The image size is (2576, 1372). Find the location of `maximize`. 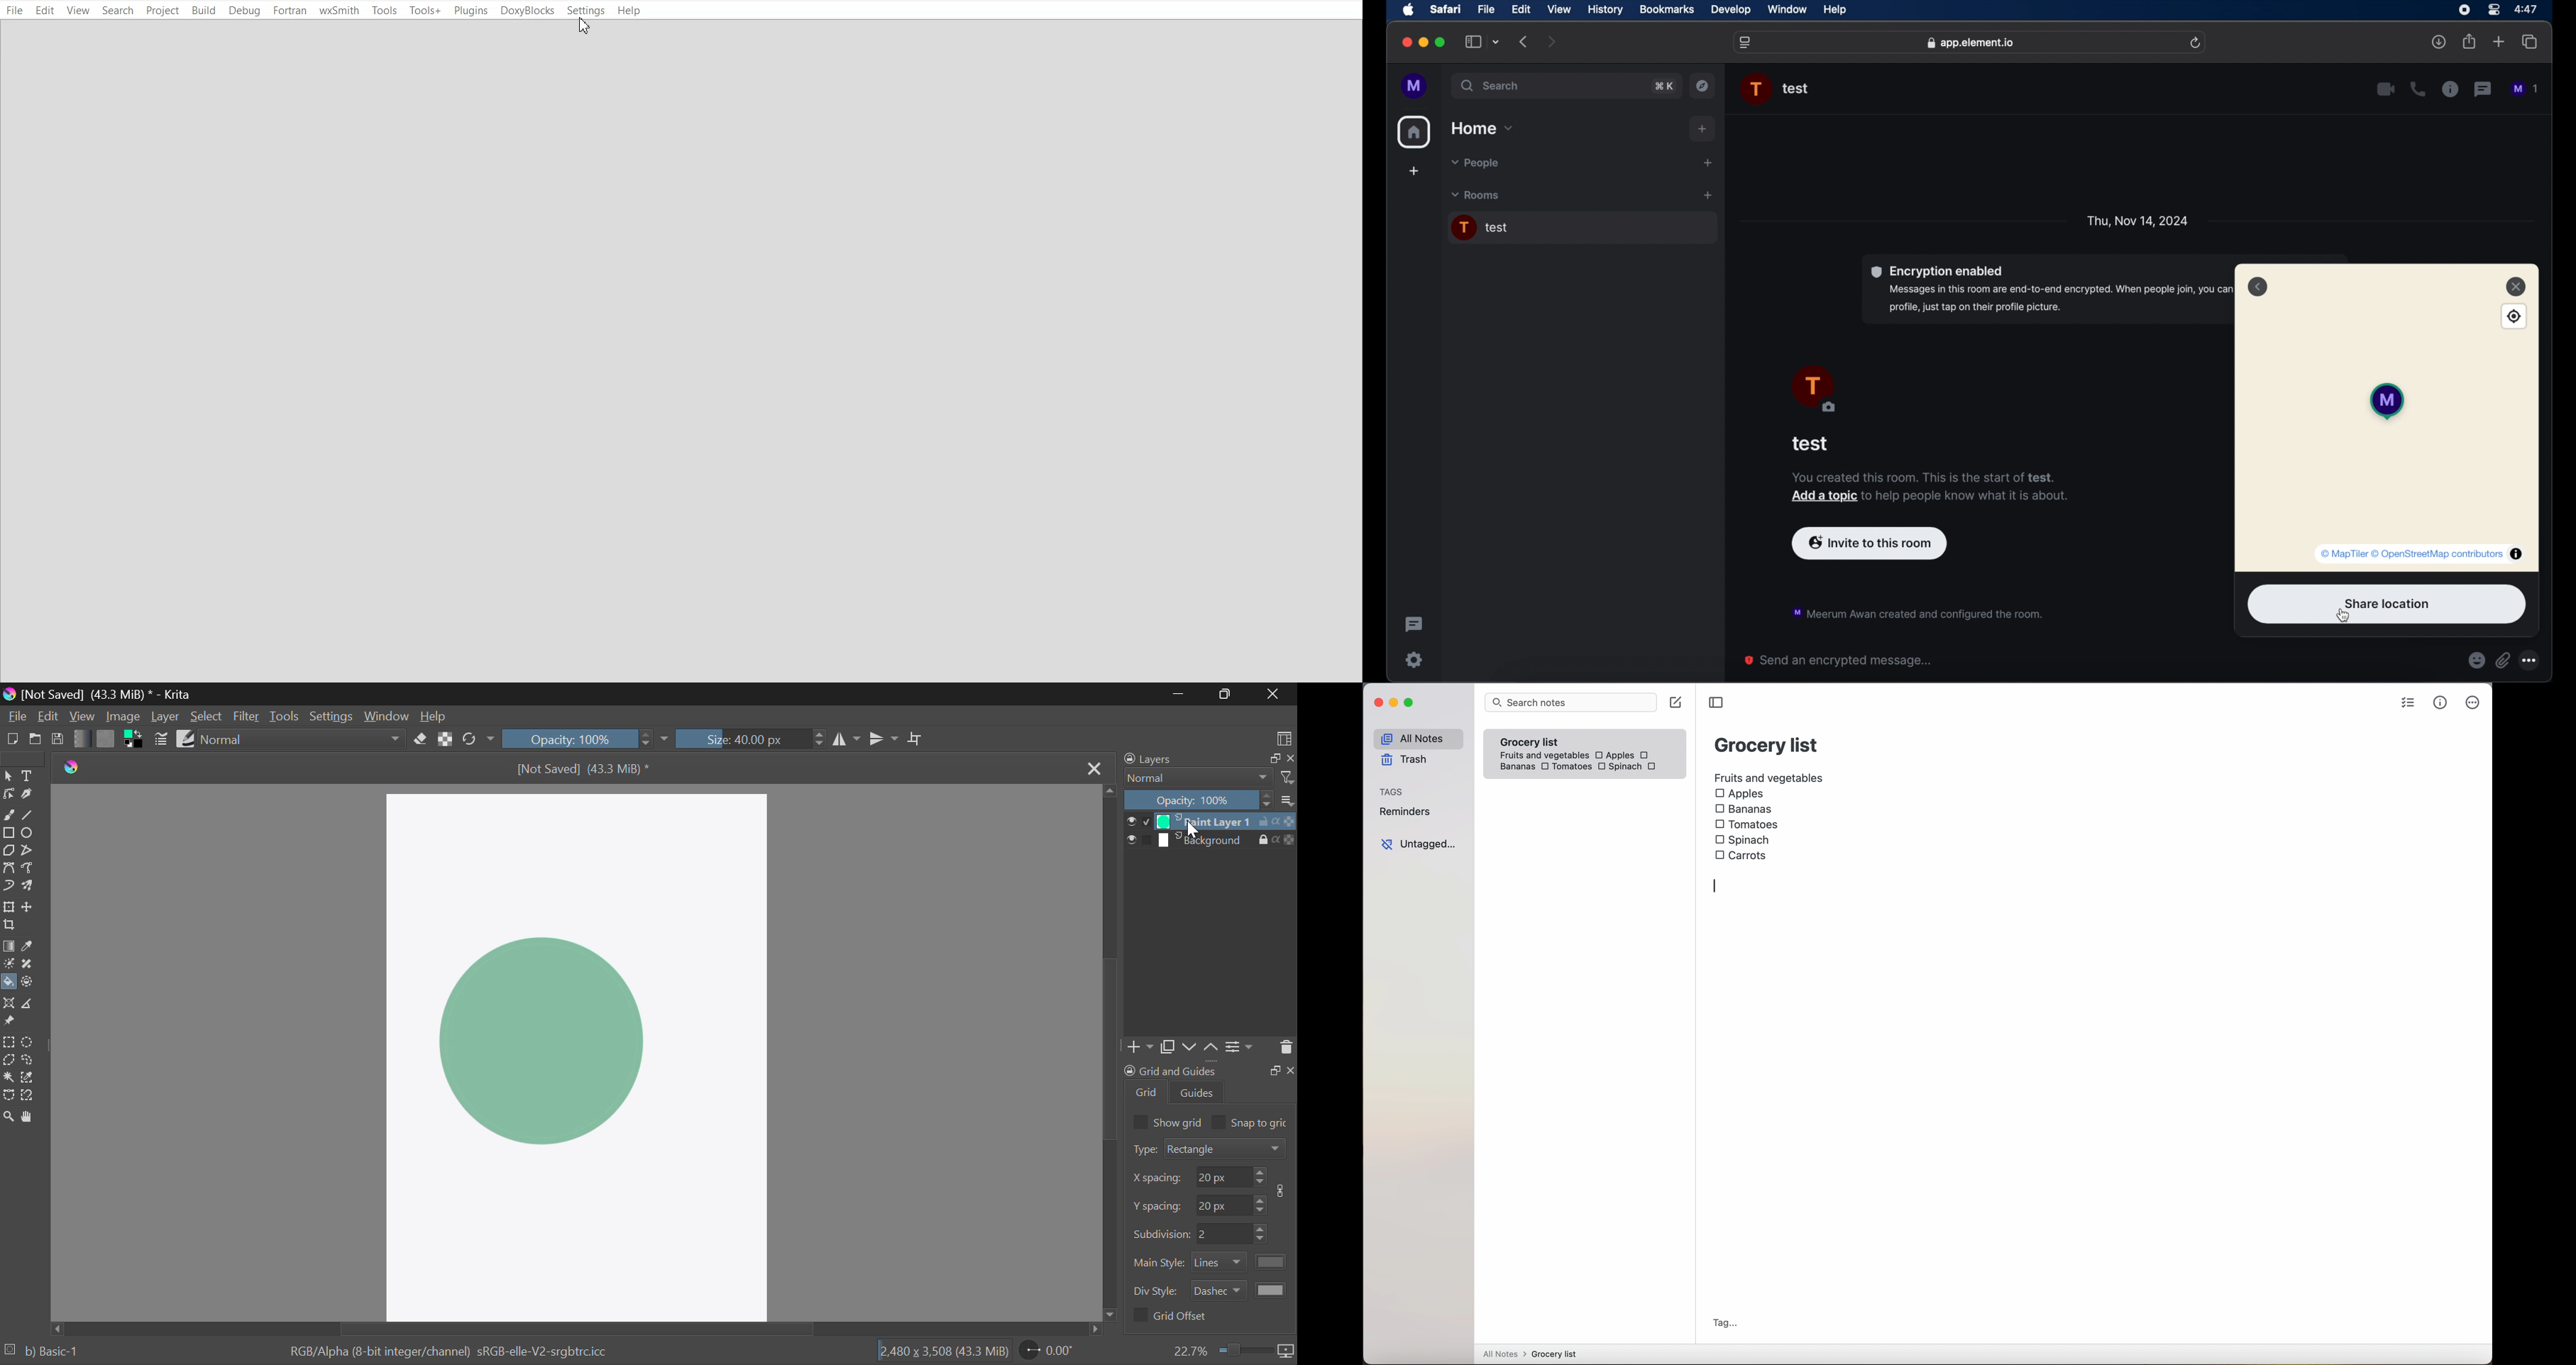

maximize is located at coordinates (1441, 42).